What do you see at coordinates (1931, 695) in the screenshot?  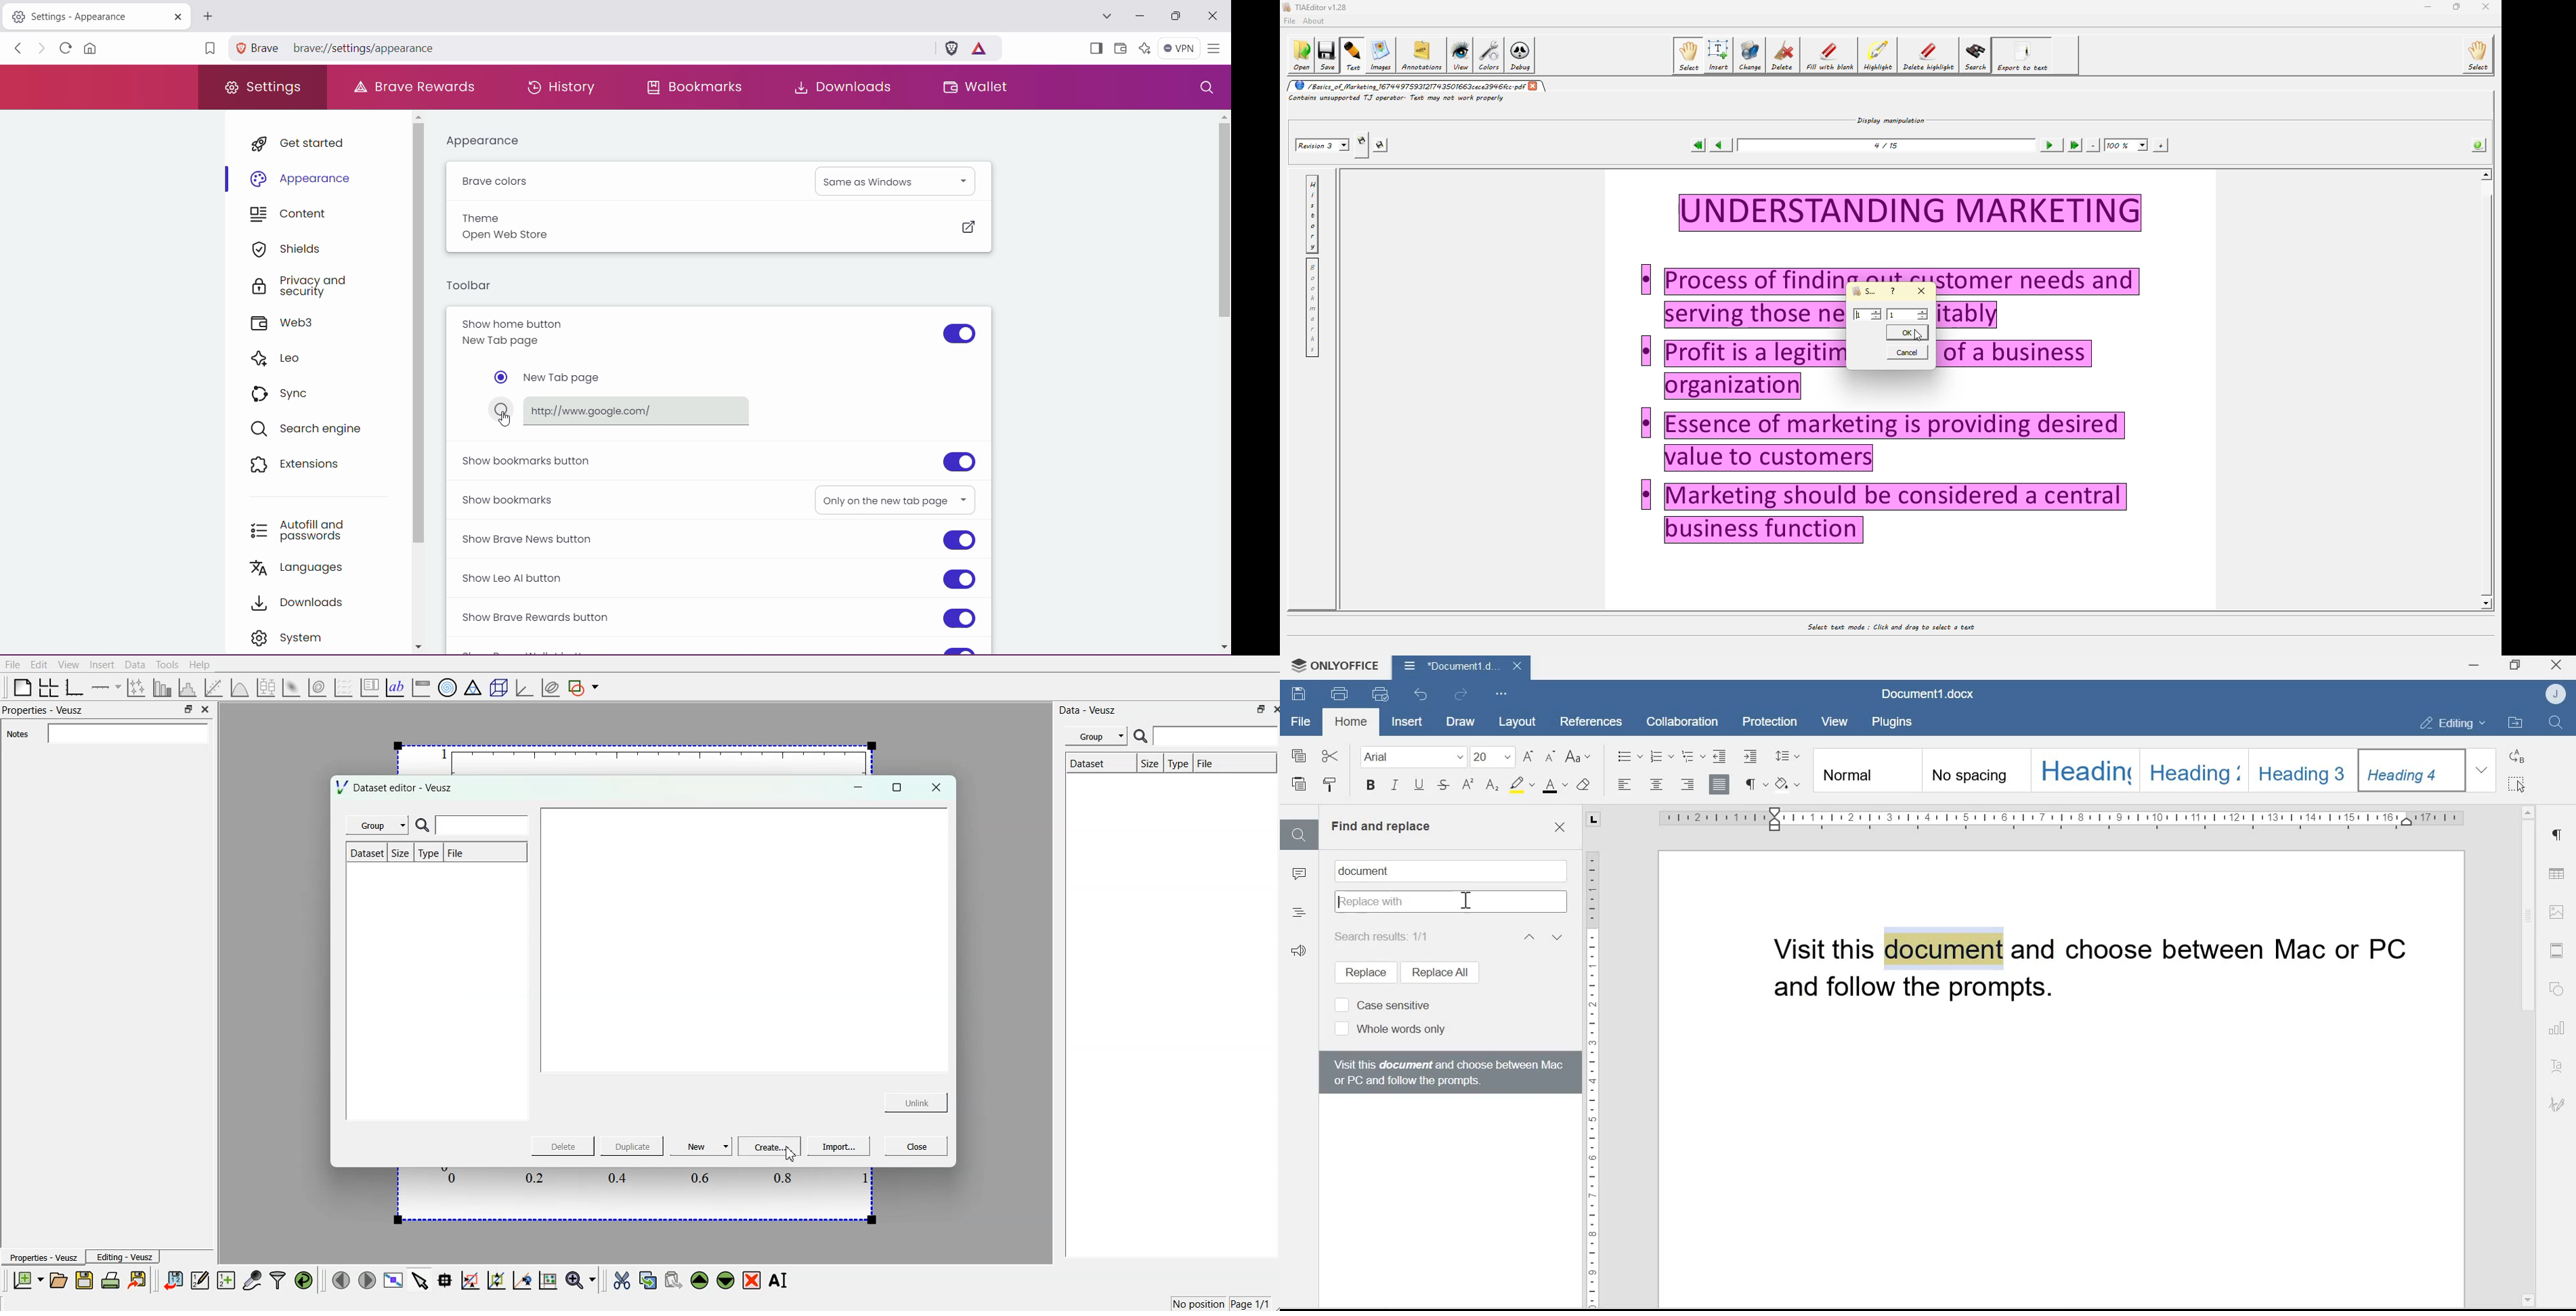 I see `Document1.docx` at bounding box center [1931, 695].